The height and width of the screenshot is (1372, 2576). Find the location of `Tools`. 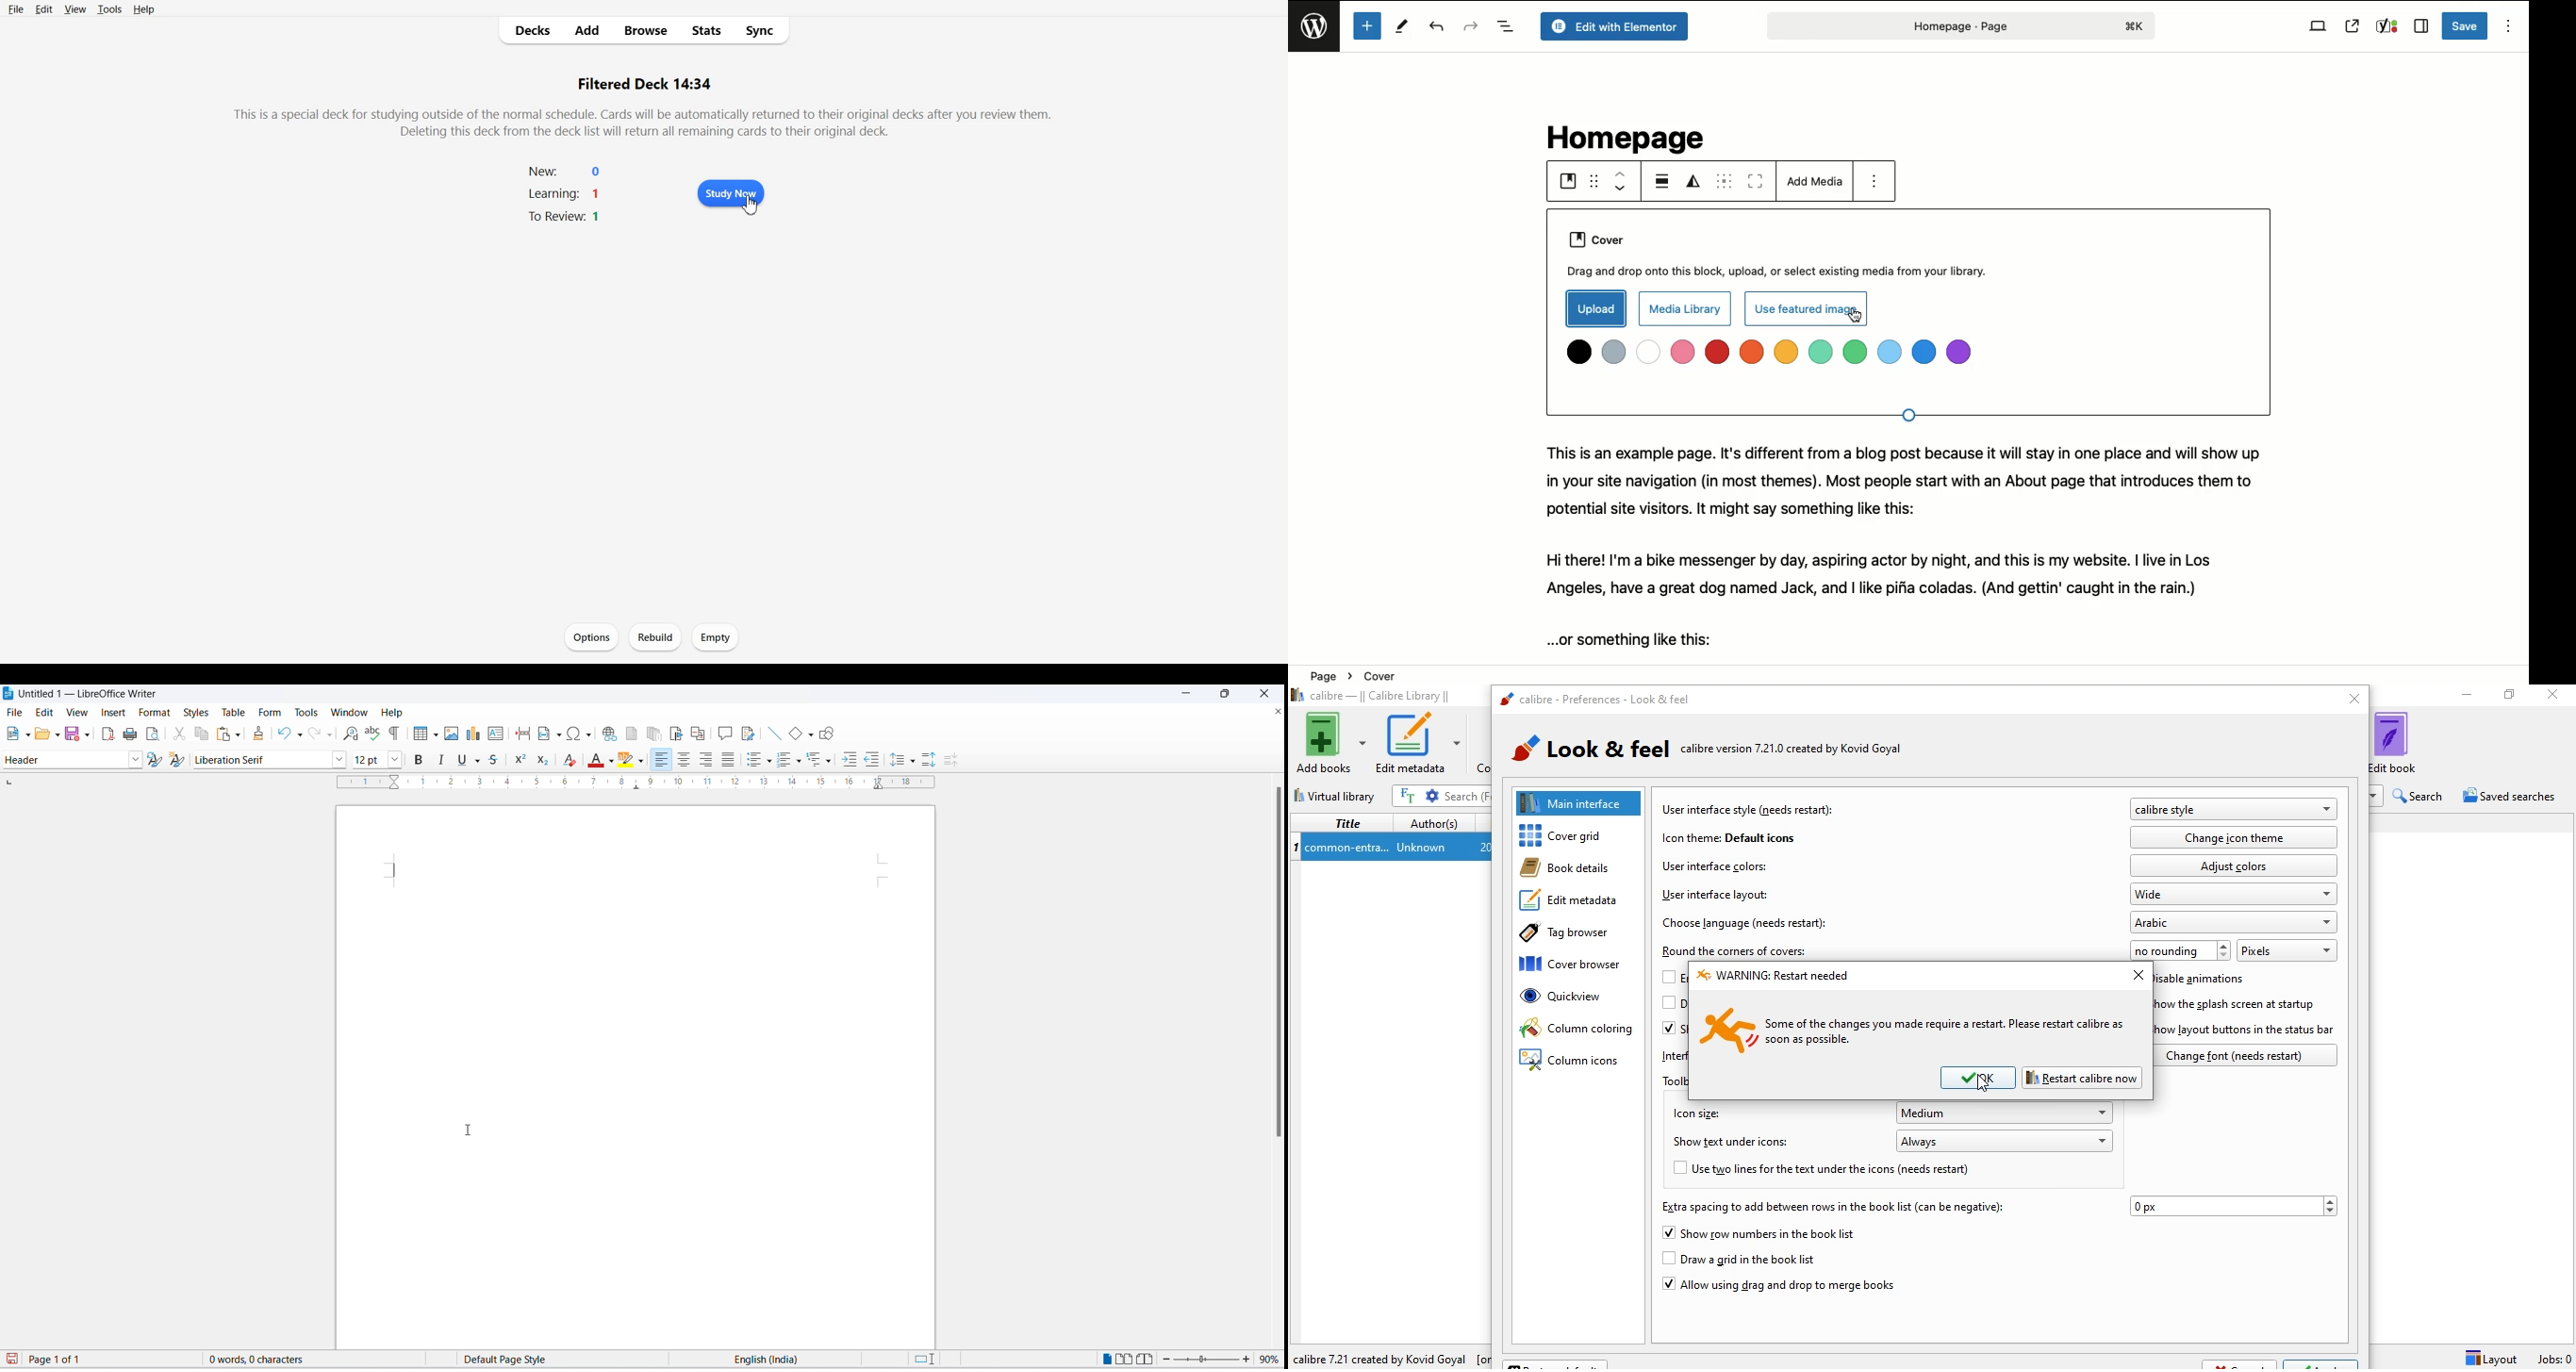

Tools is located at coordinates (110, 9).